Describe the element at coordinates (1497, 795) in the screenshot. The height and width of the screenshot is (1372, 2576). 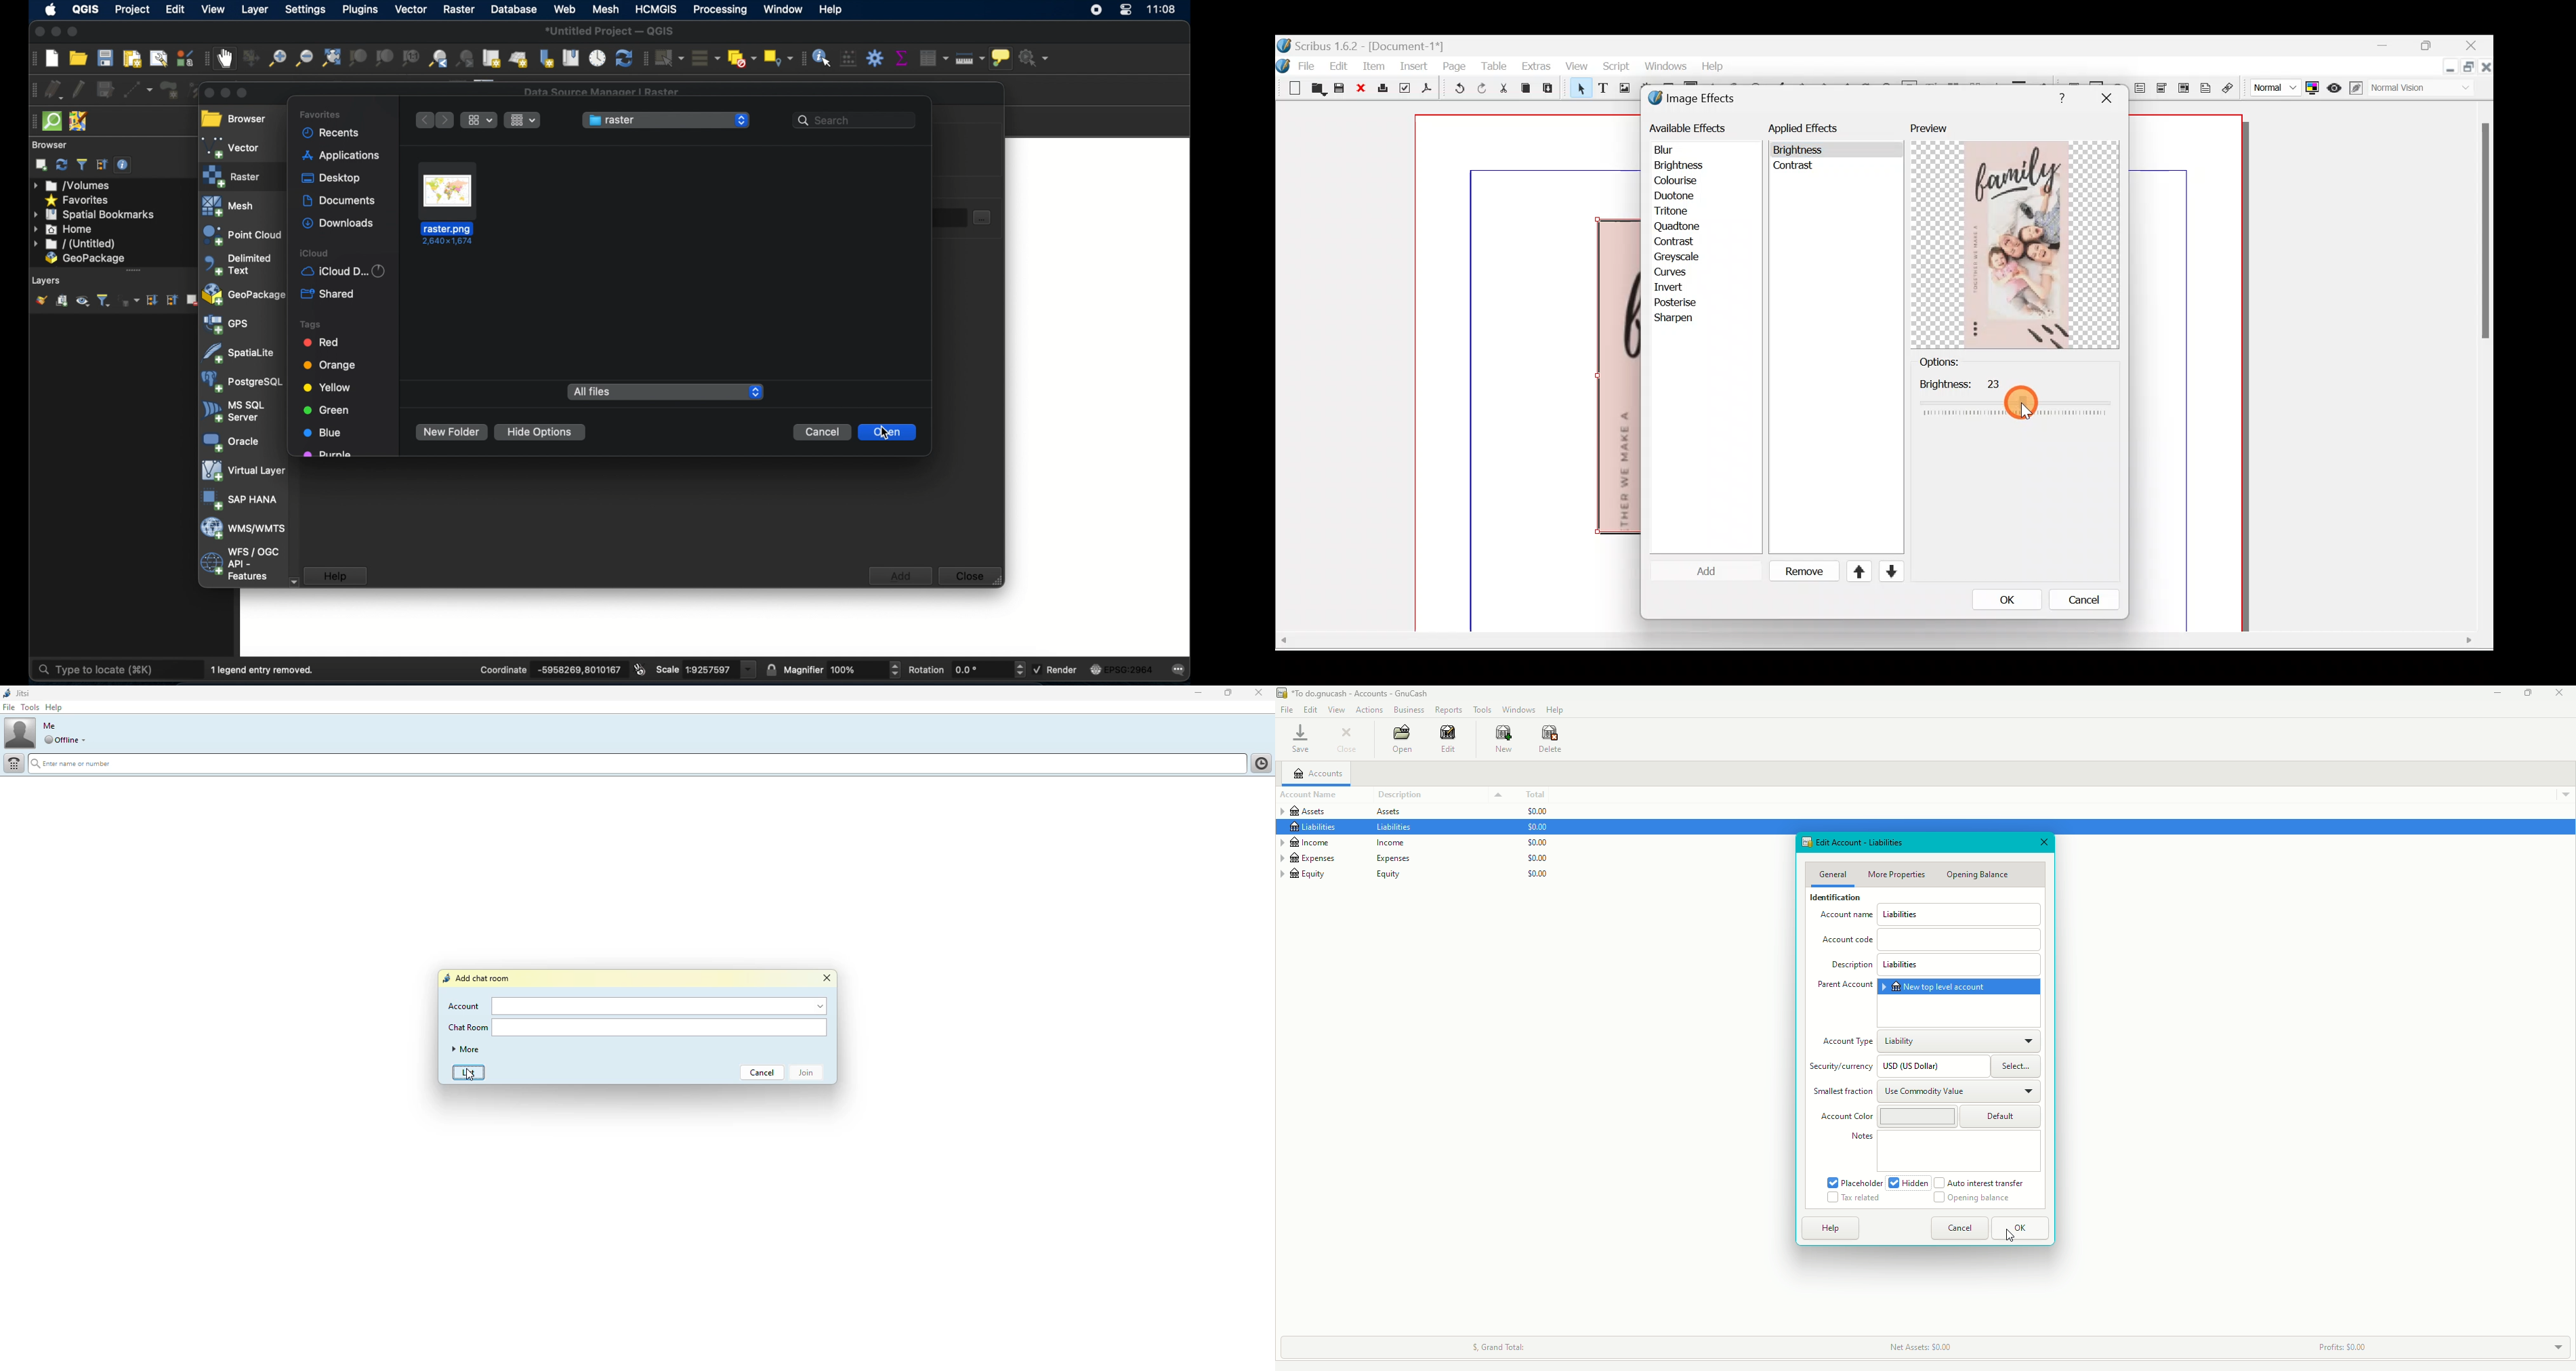
I see `Drop down` at that location.